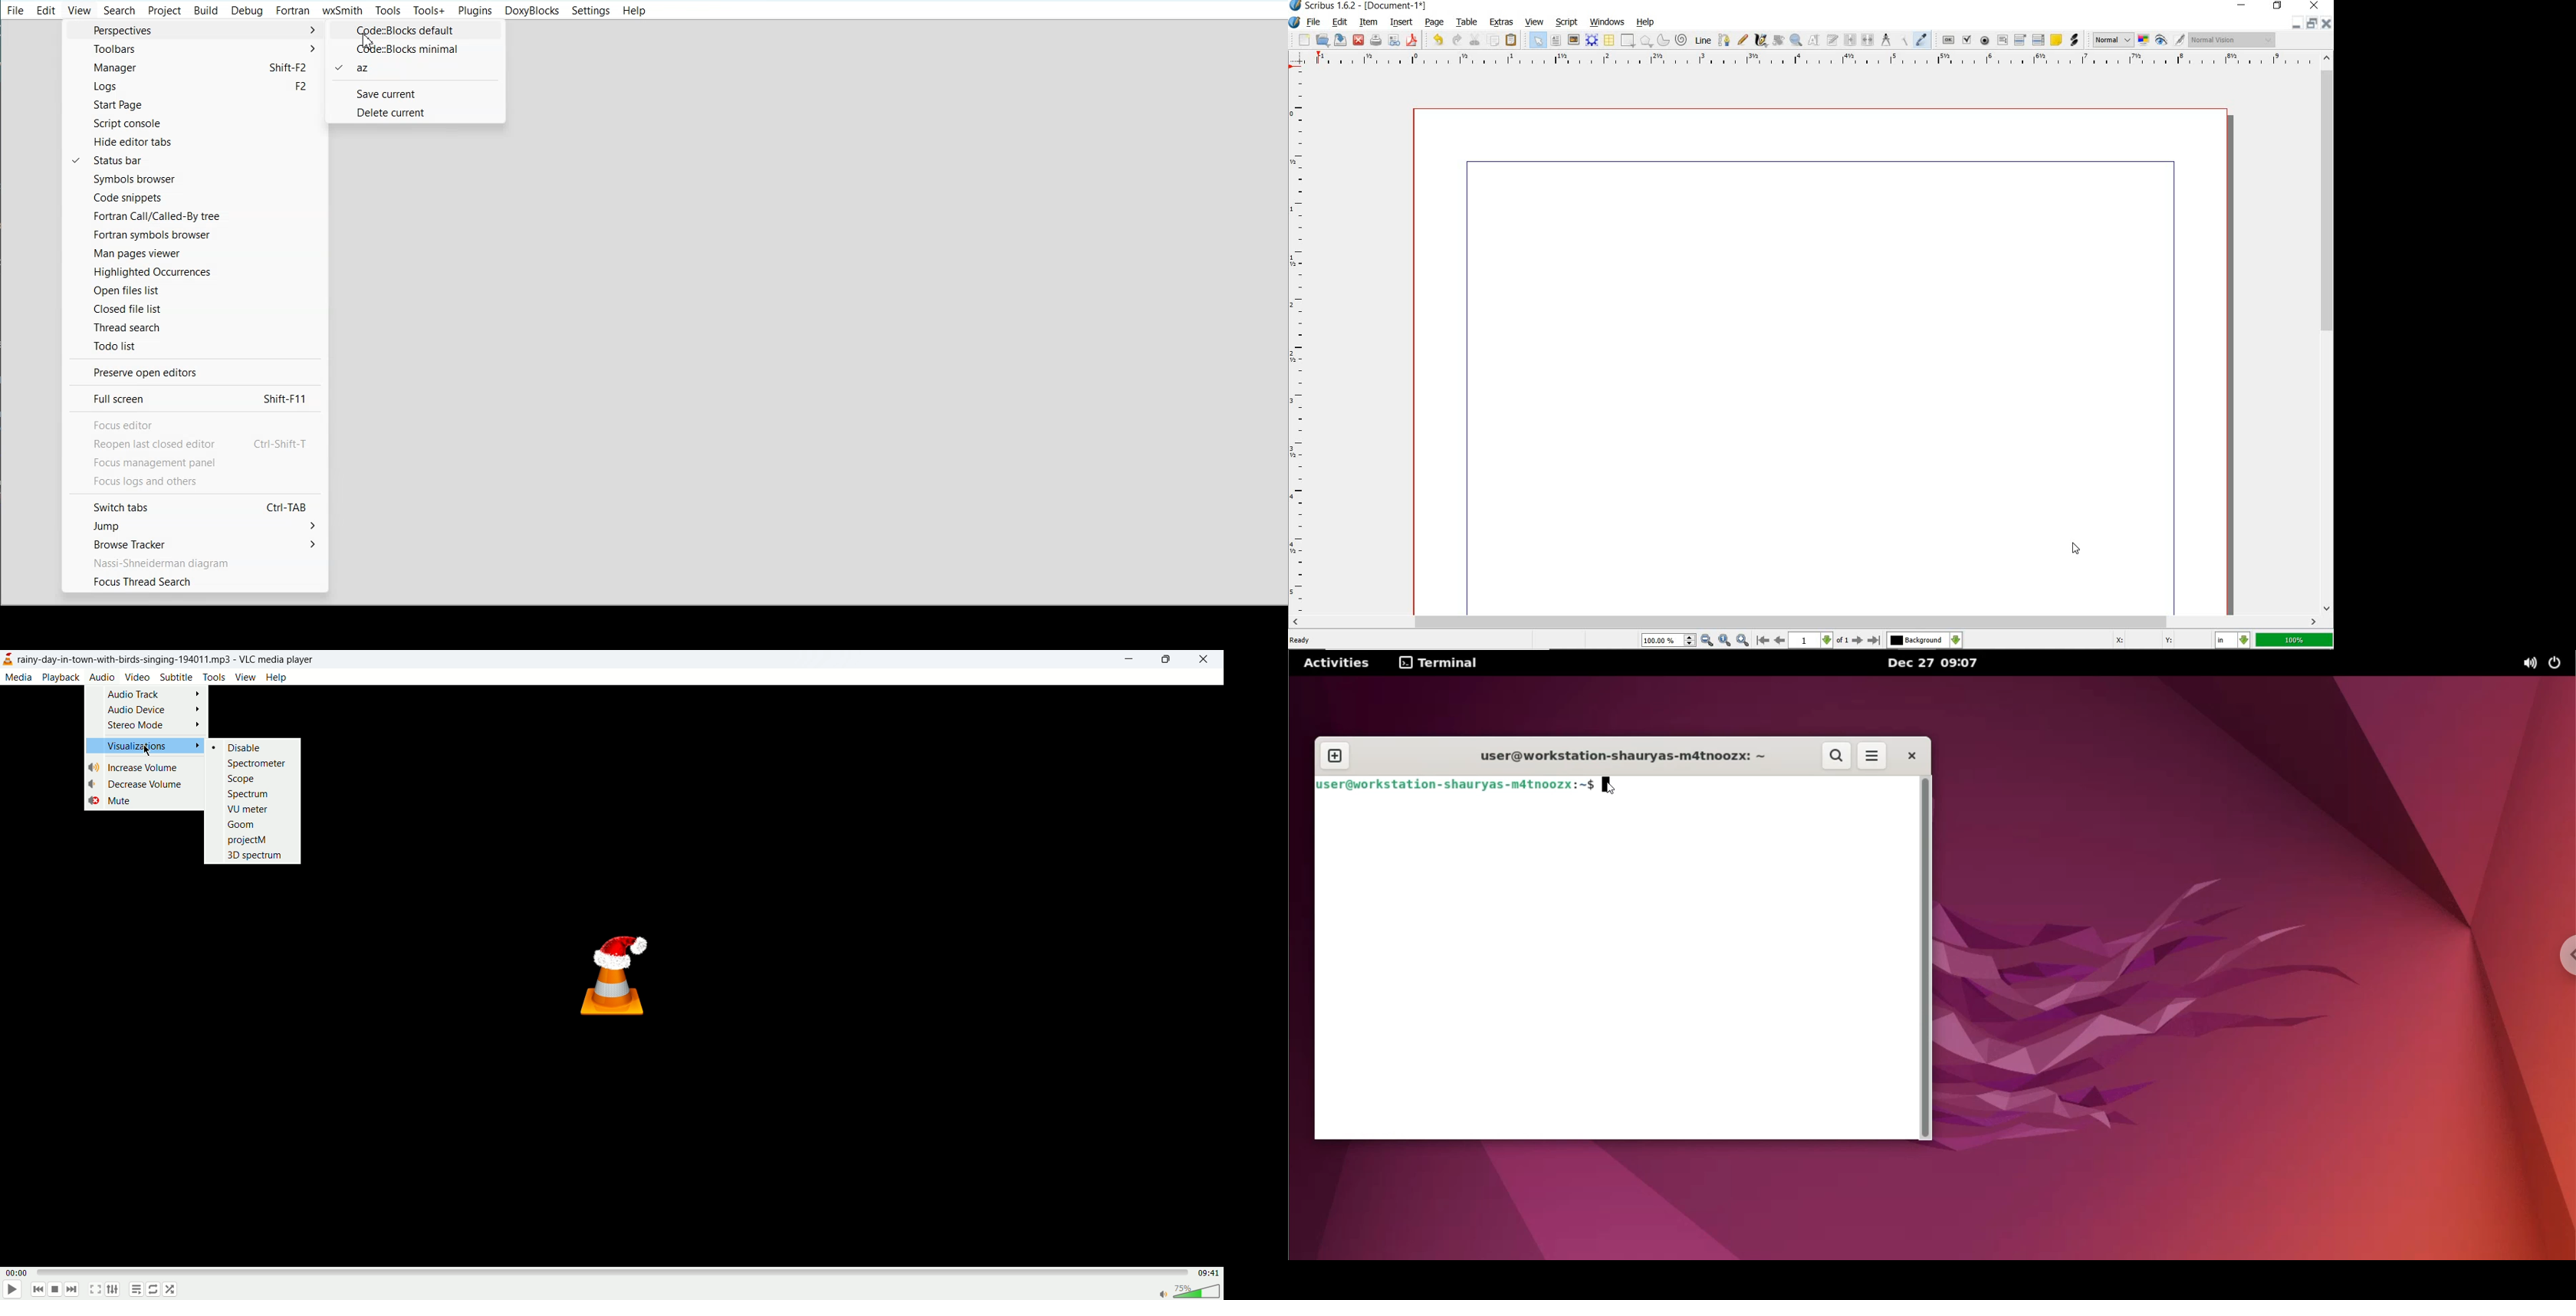 The width and height of the screenshot is (2576, 1316). Describe the element at coordinates (196, 50) in the screenshot. I see `Toolbars` at that location.